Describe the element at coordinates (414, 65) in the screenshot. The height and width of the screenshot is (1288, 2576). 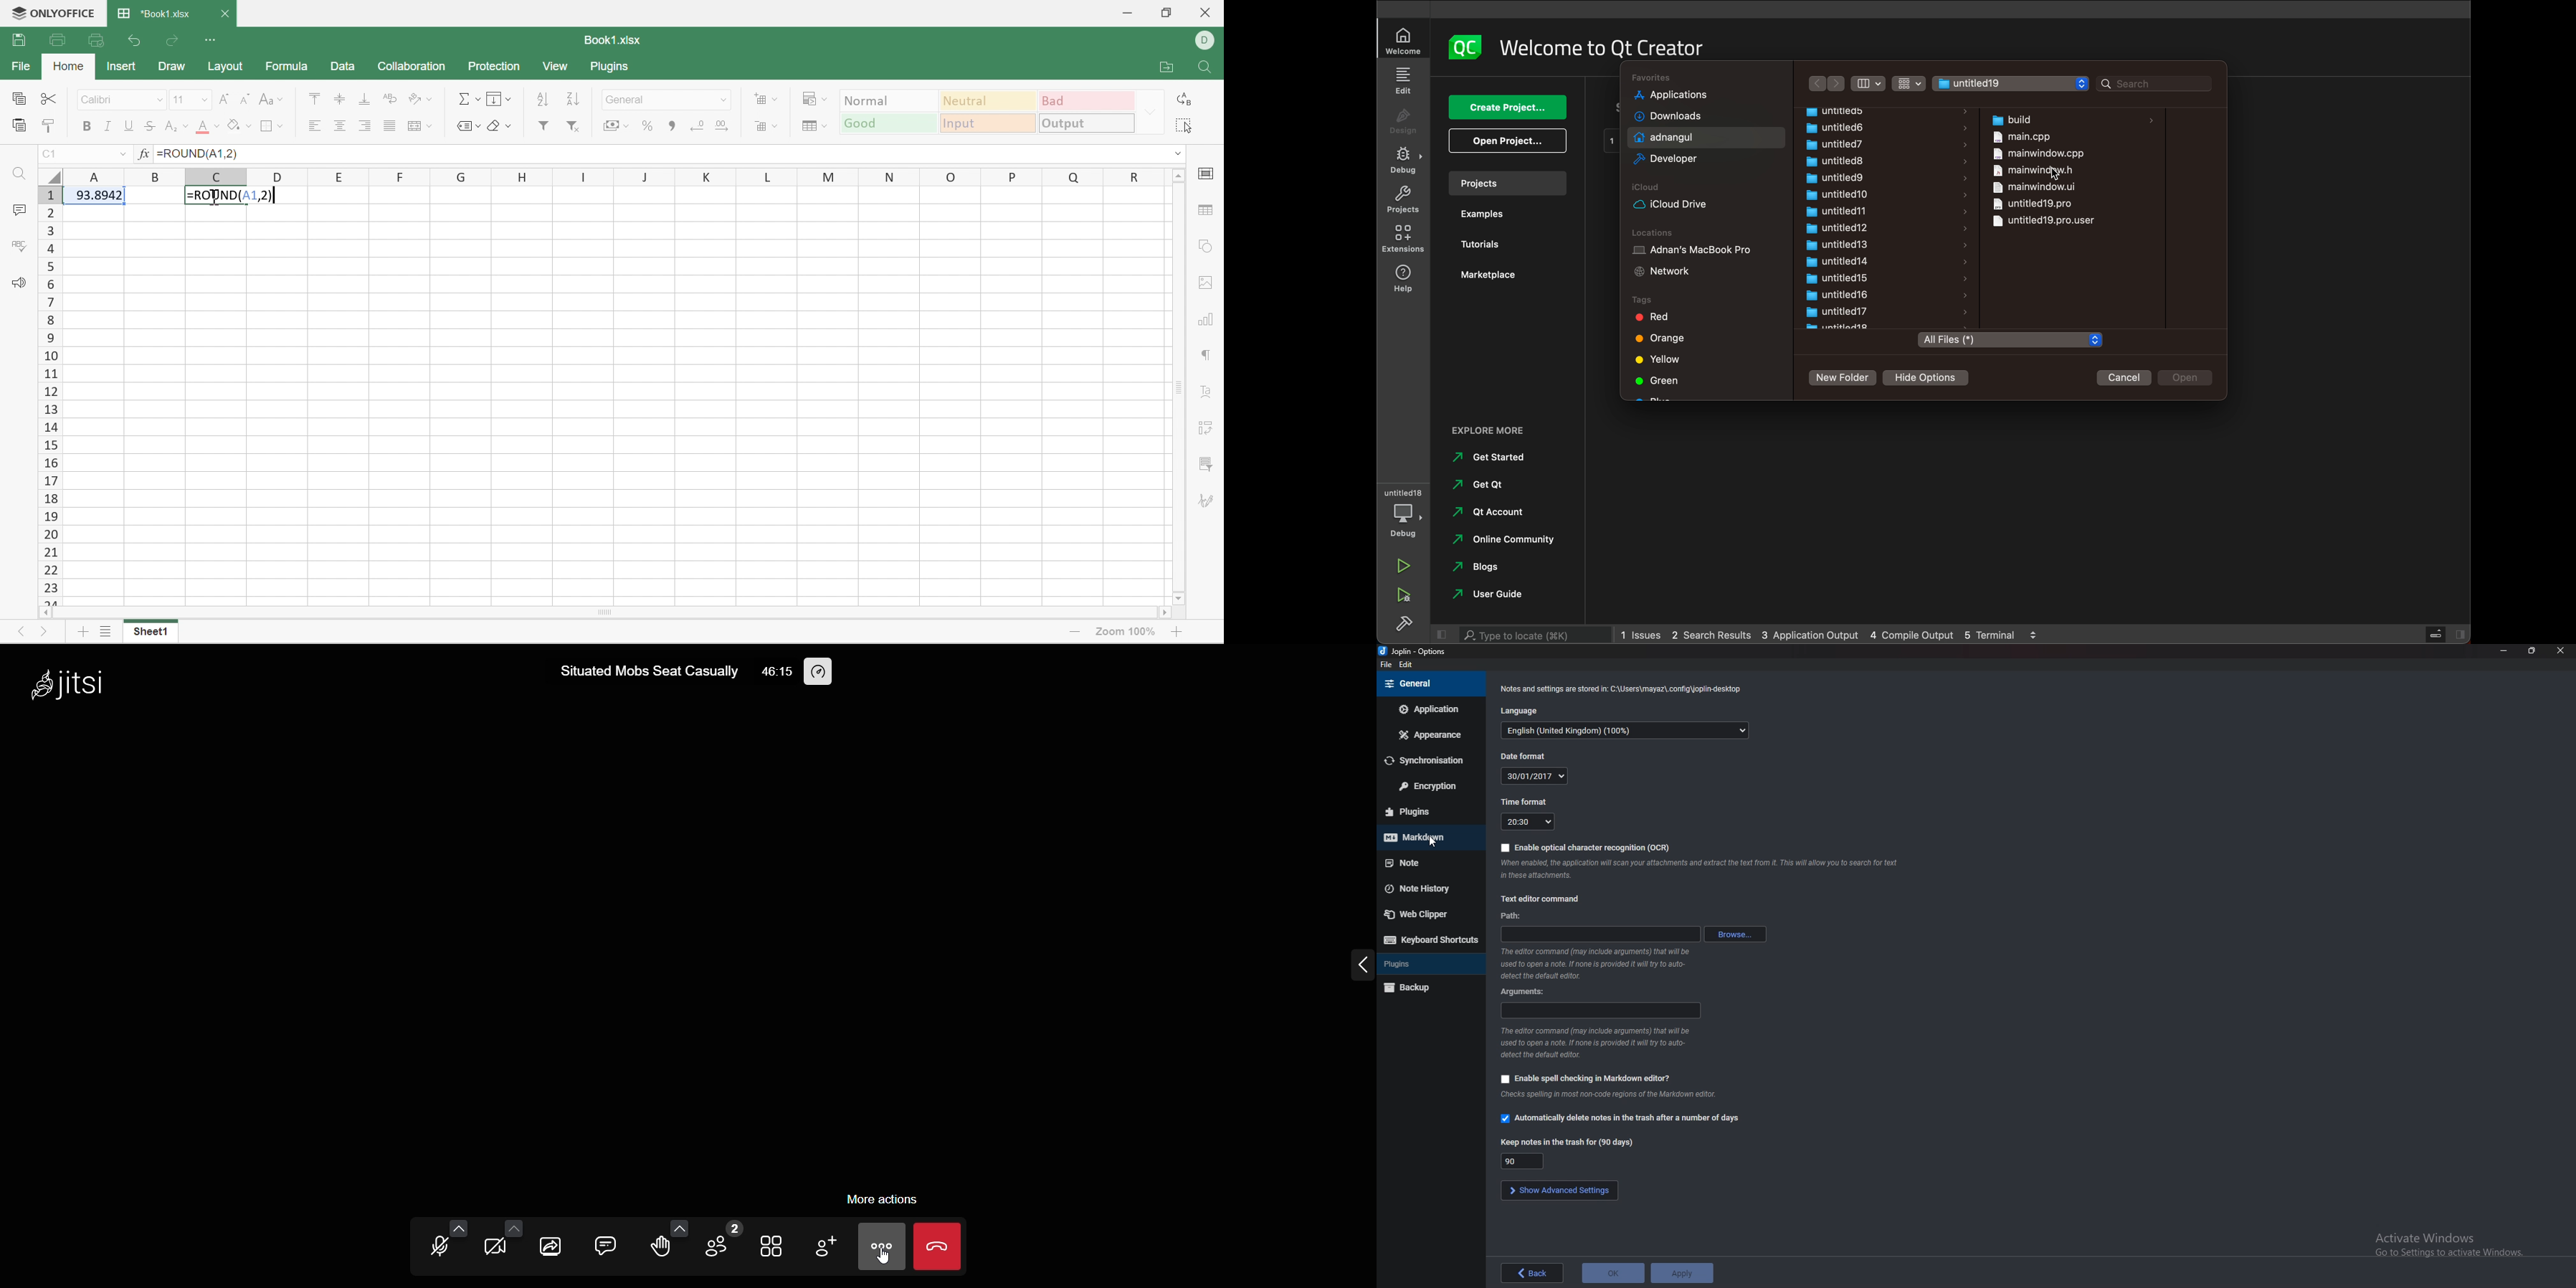
I see `Collaboration` at that location.